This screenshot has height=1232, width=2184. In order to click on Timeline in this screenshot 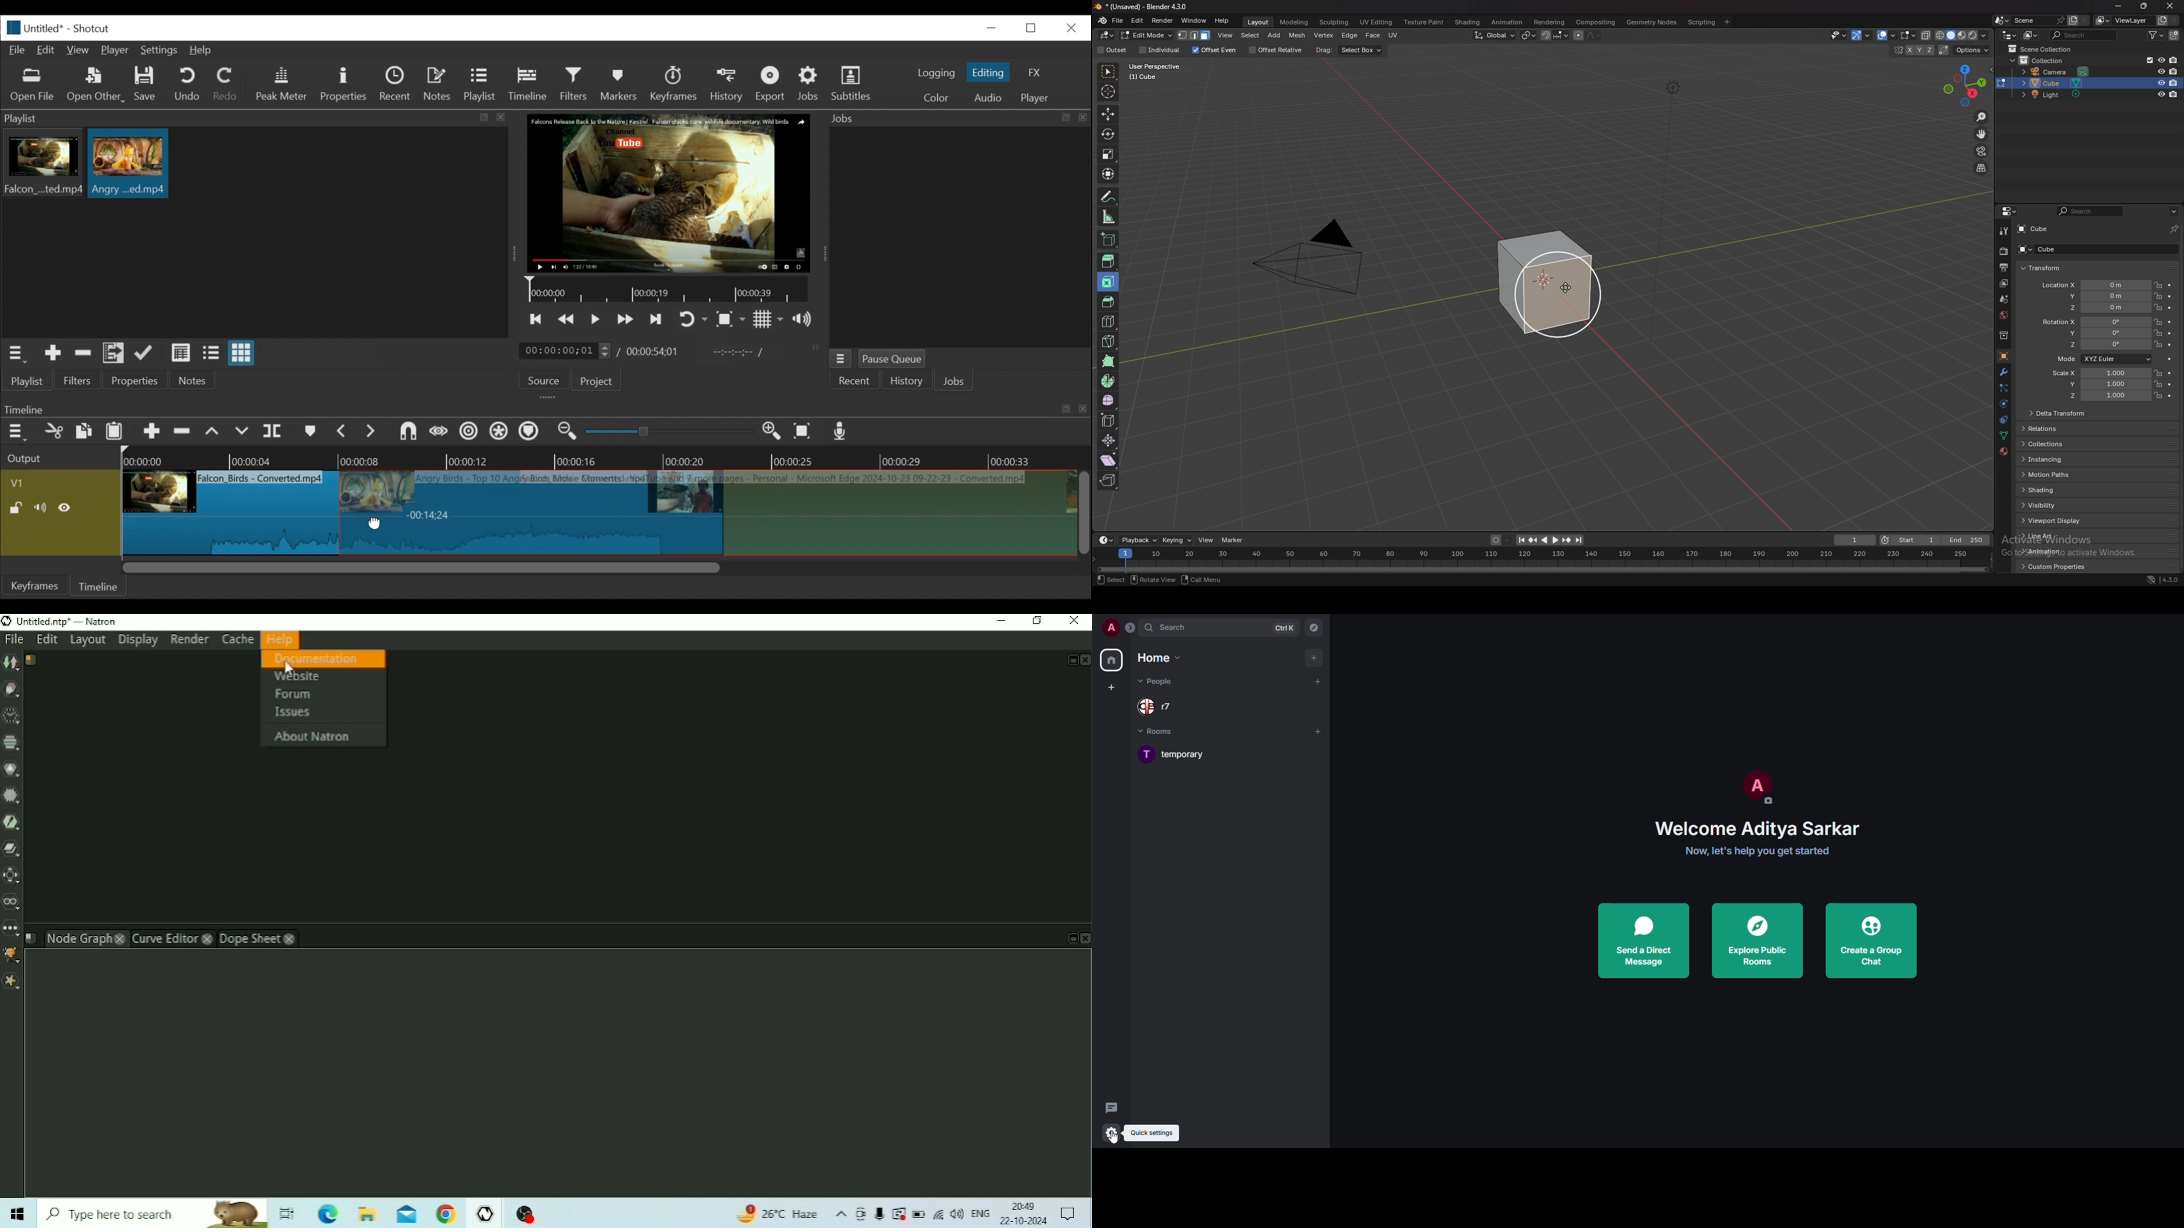, I will do `click(898, 513)`.